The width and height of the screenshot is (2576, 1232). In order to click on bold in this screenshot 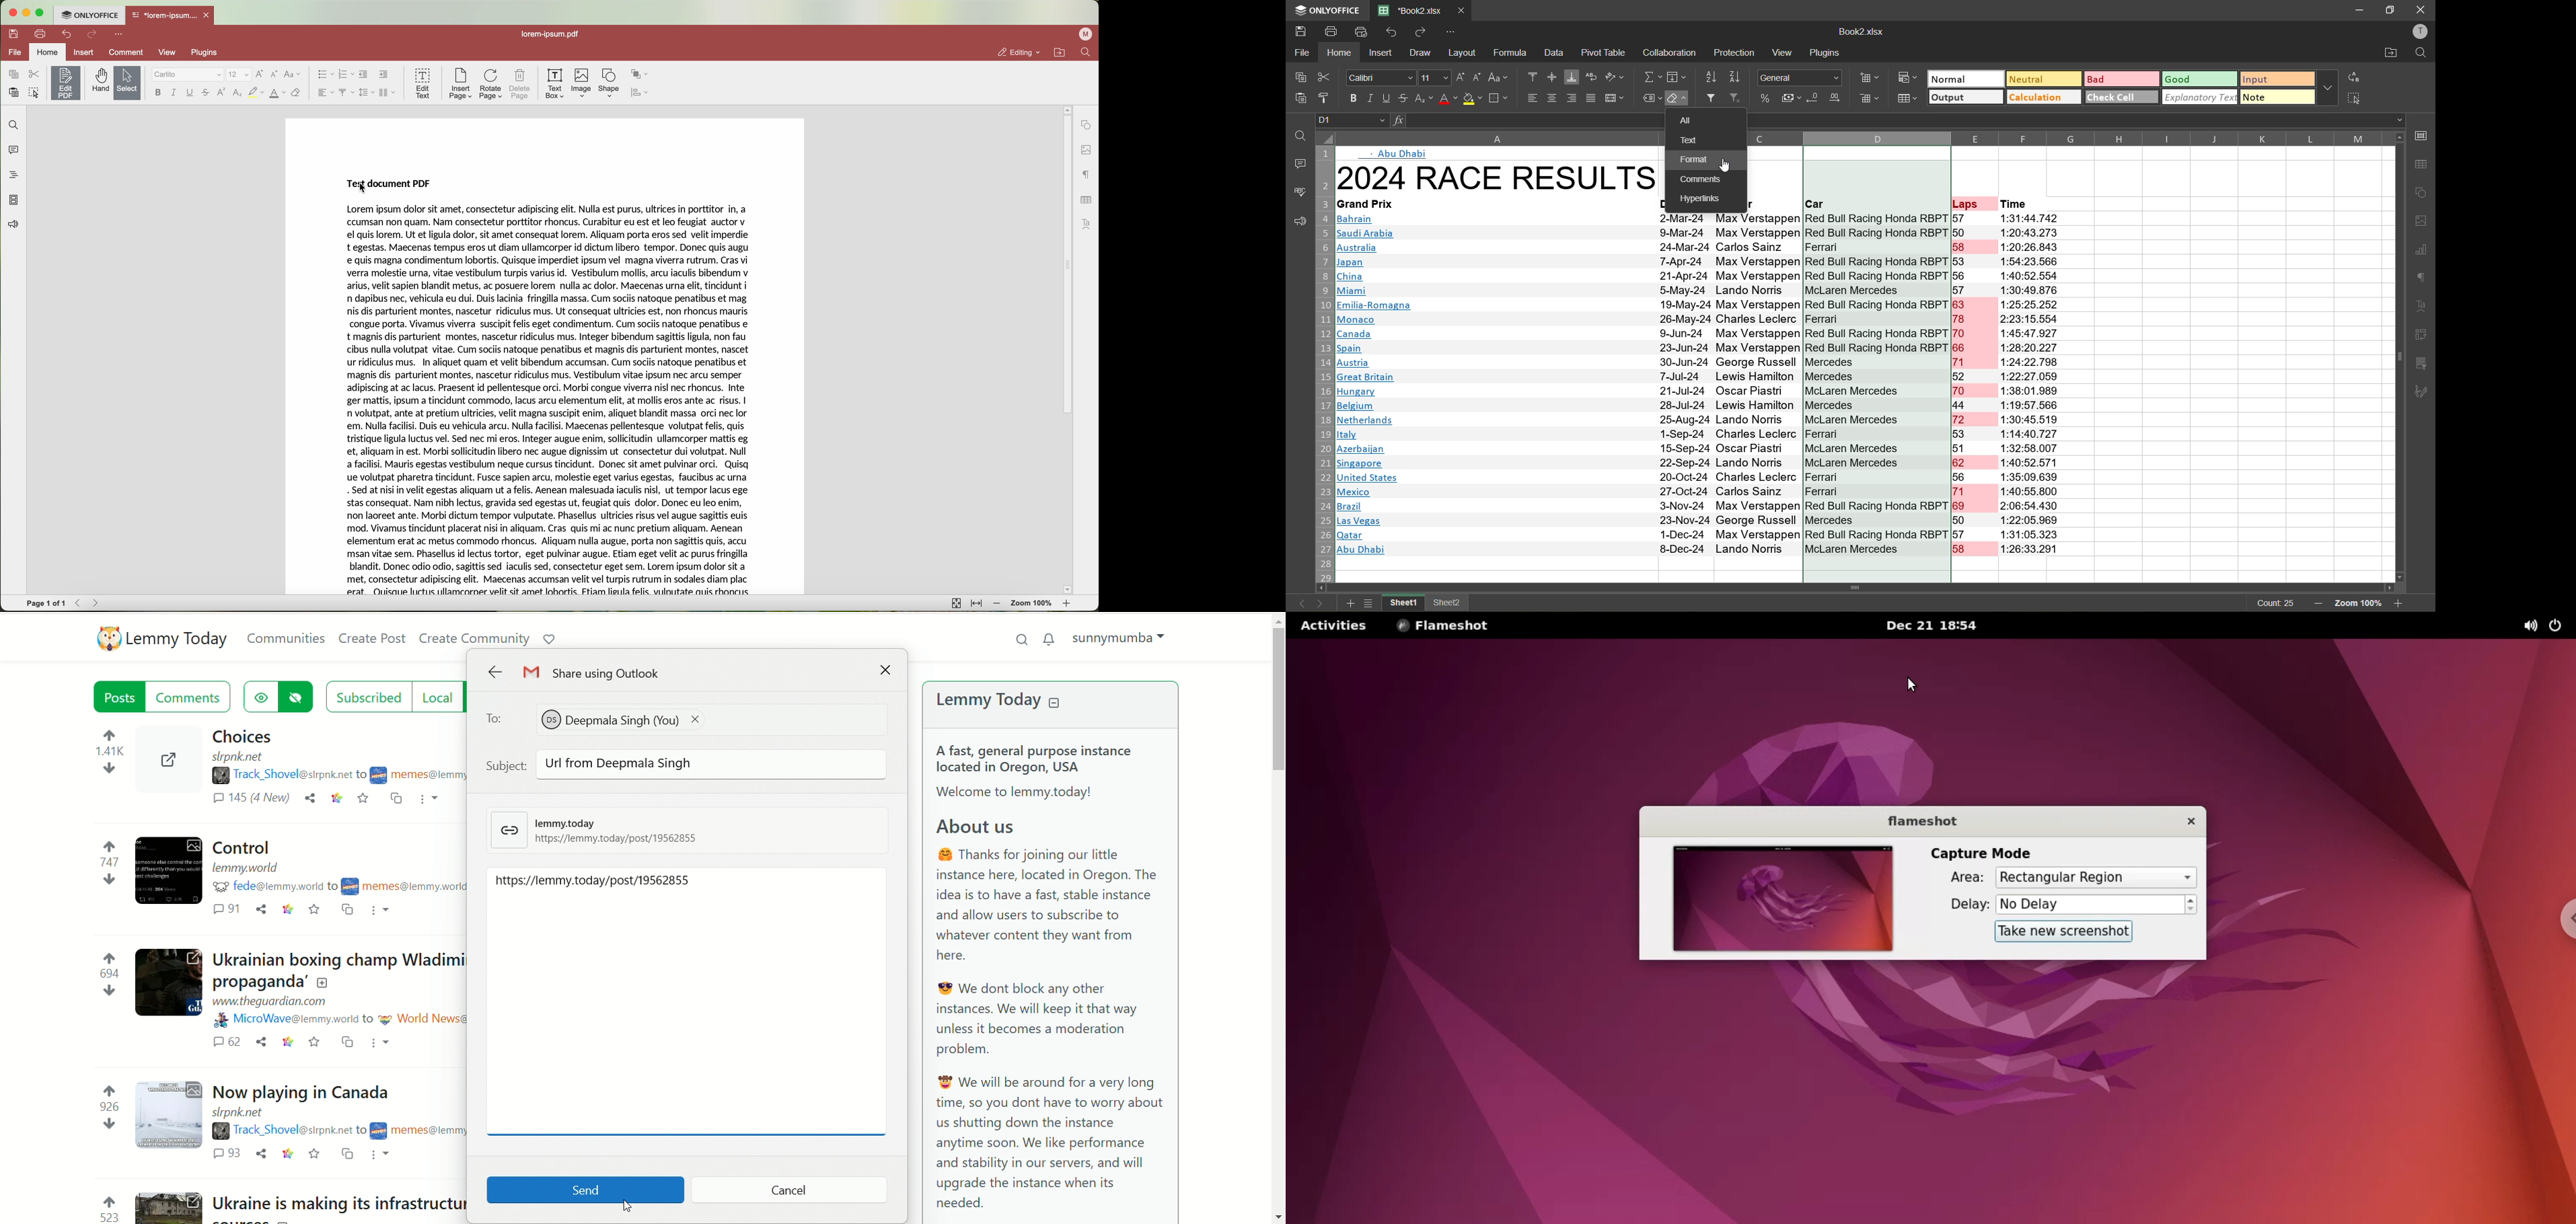, I will do `click(1350, 98)`.